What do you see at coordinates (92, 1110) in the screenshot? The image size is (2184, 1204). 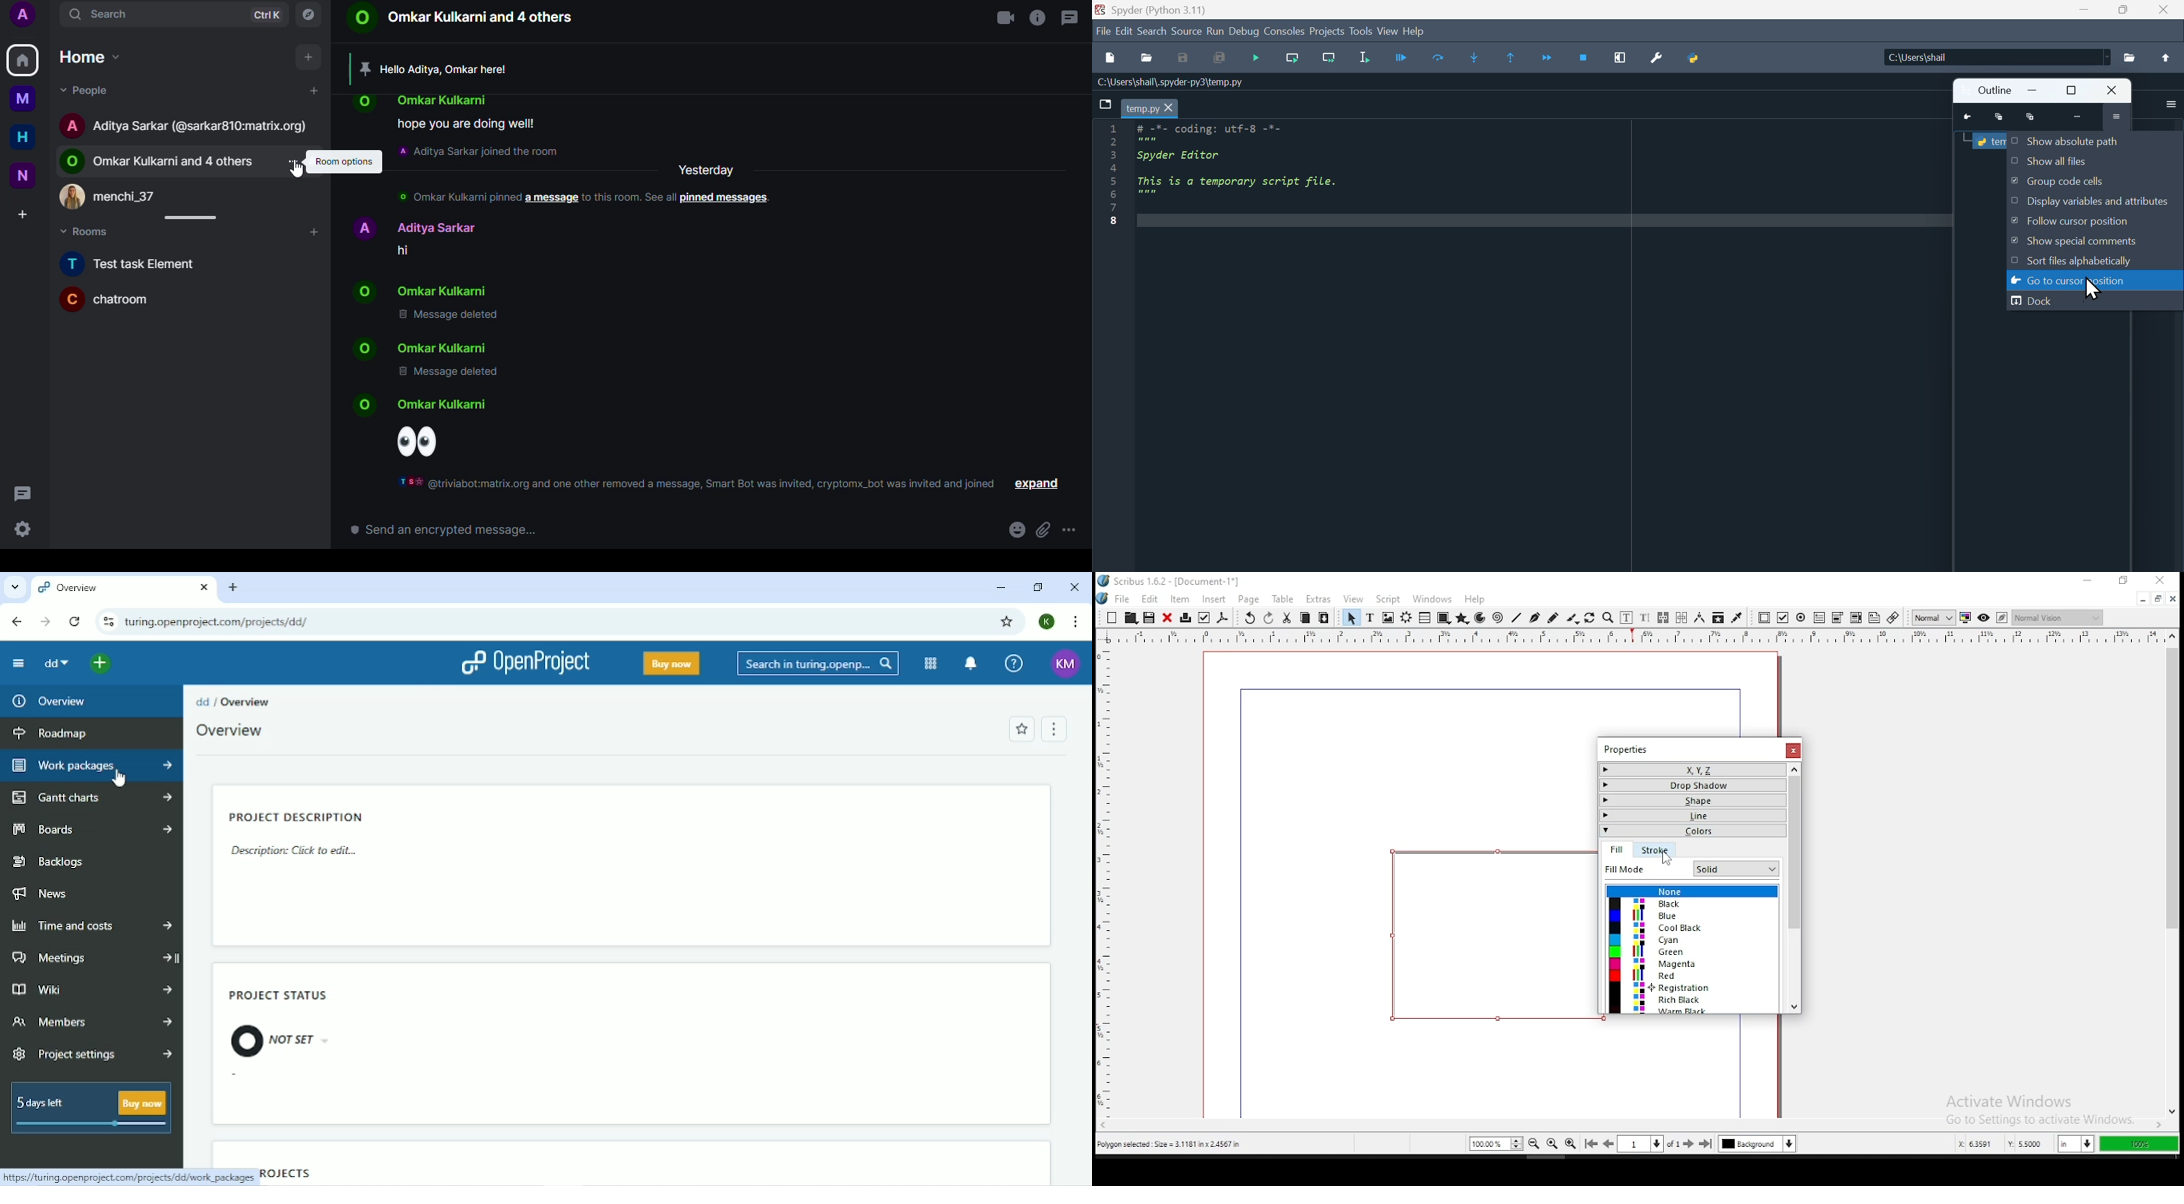 I see `5 days left` at bounding box center [92, 1110].